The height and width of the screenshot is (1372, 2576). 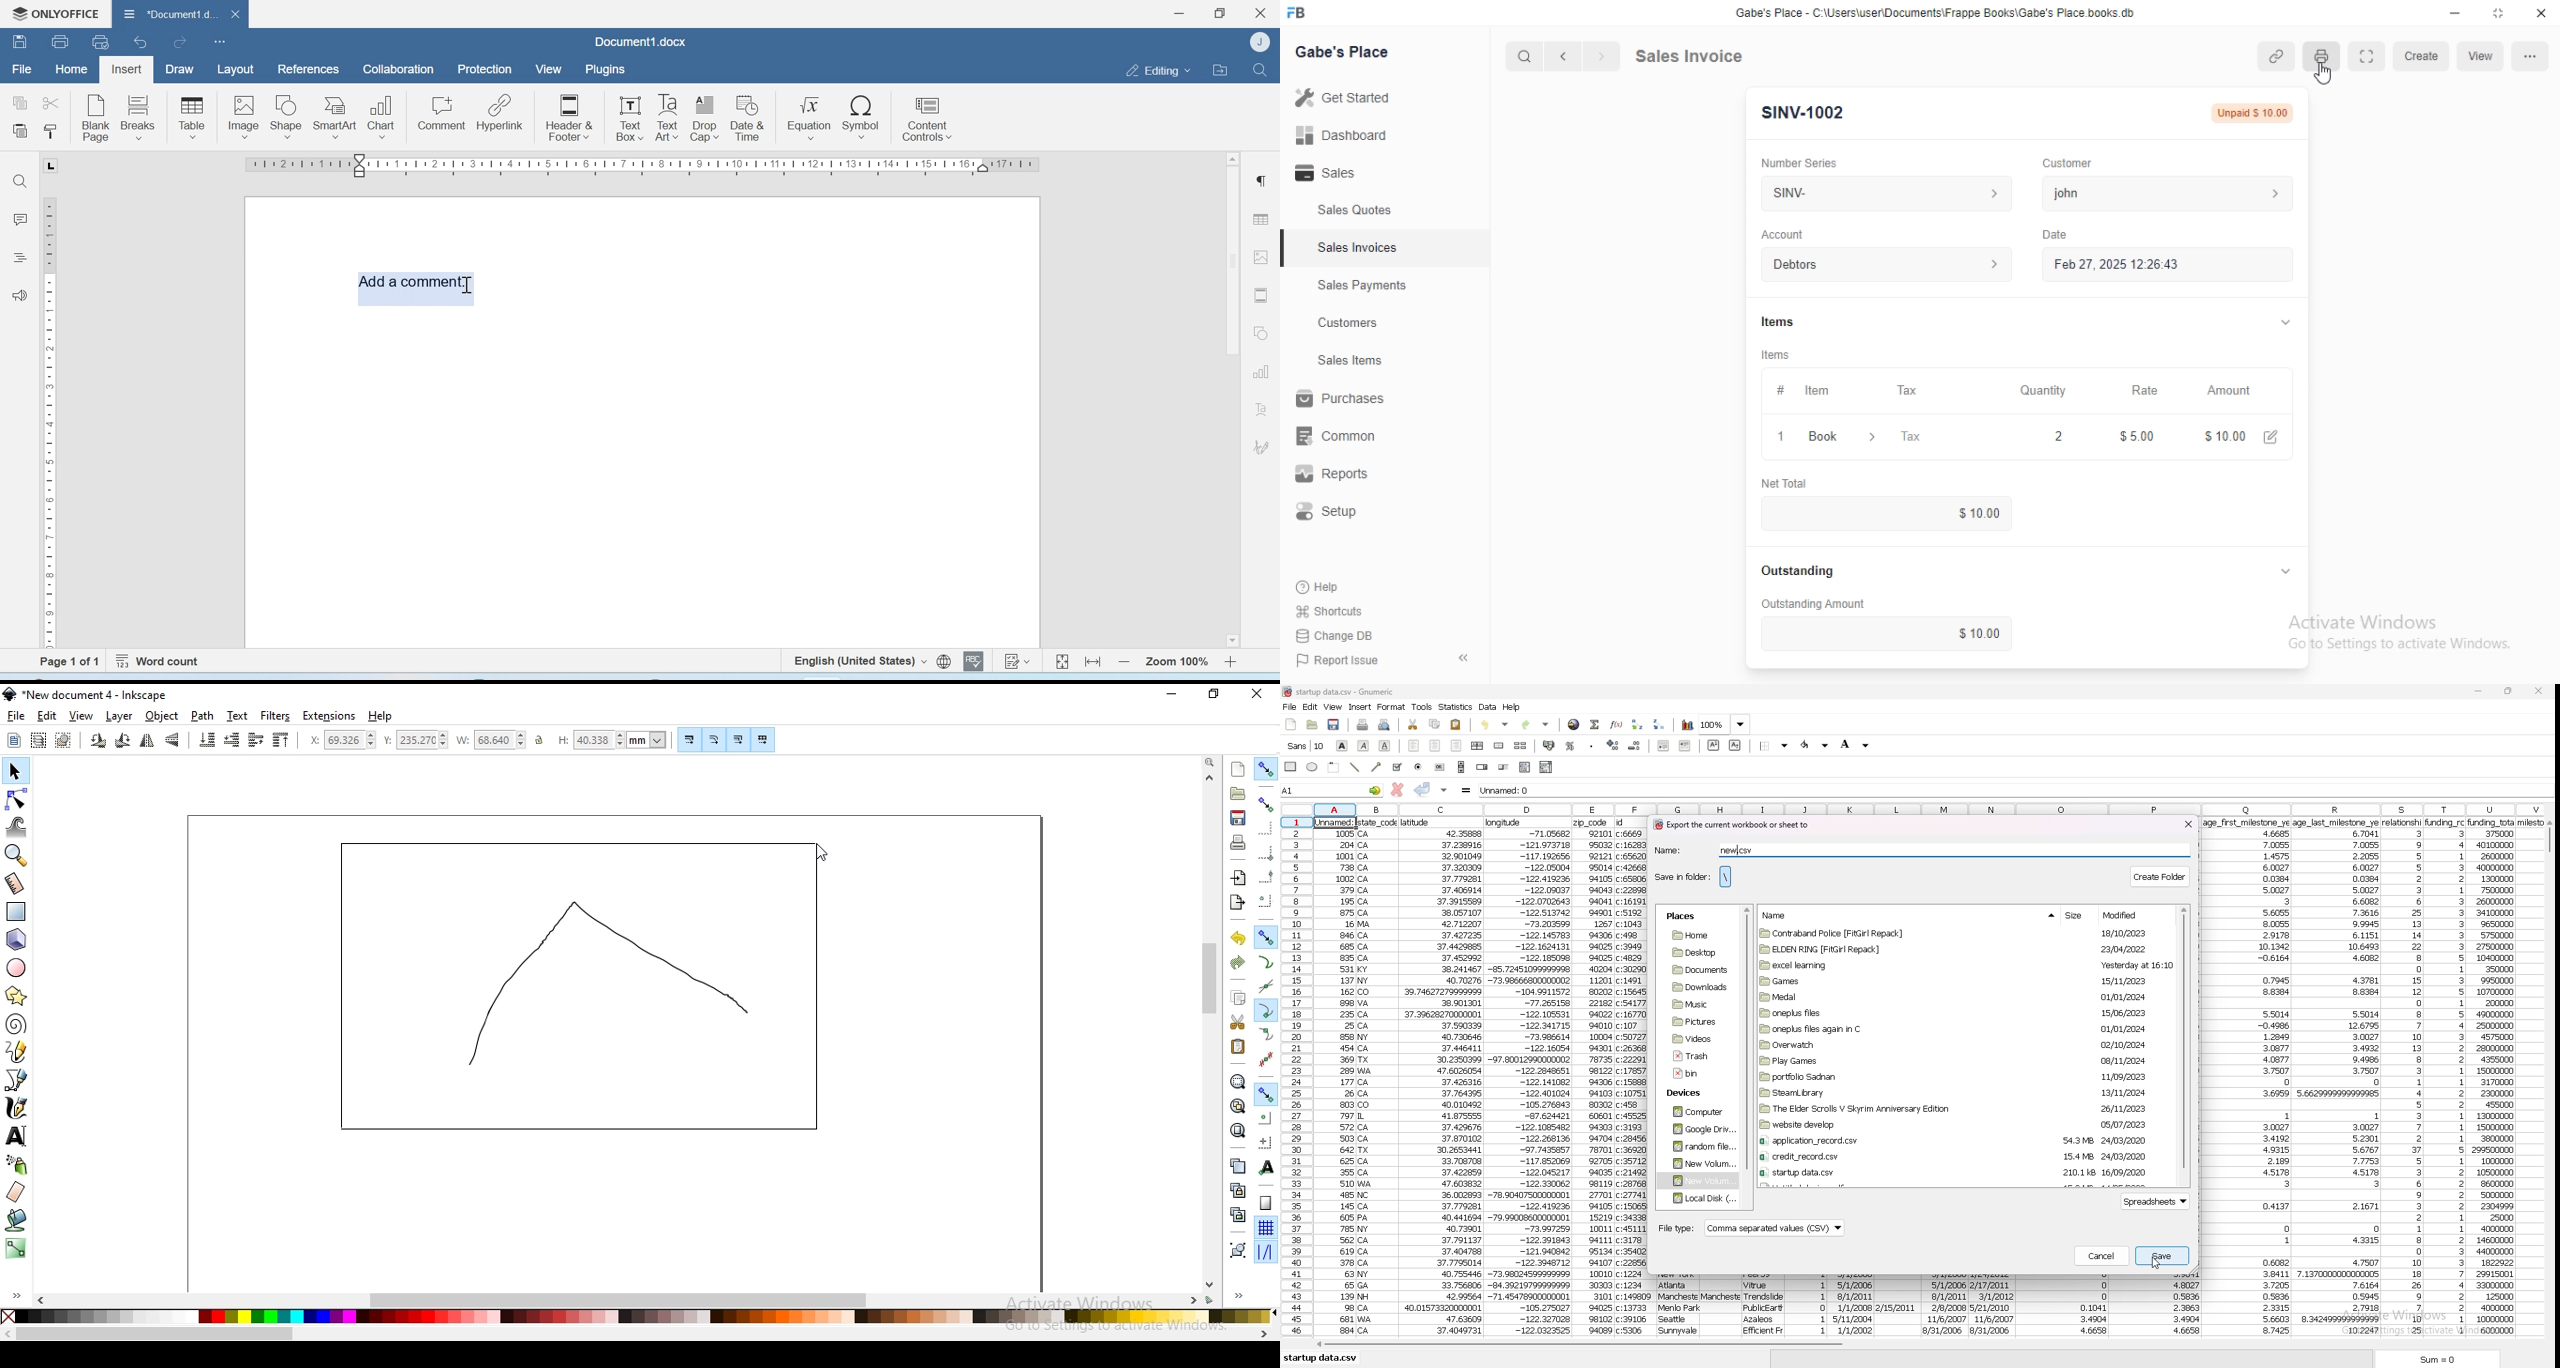 I want to click on net total, so click(x=1785, y=483).